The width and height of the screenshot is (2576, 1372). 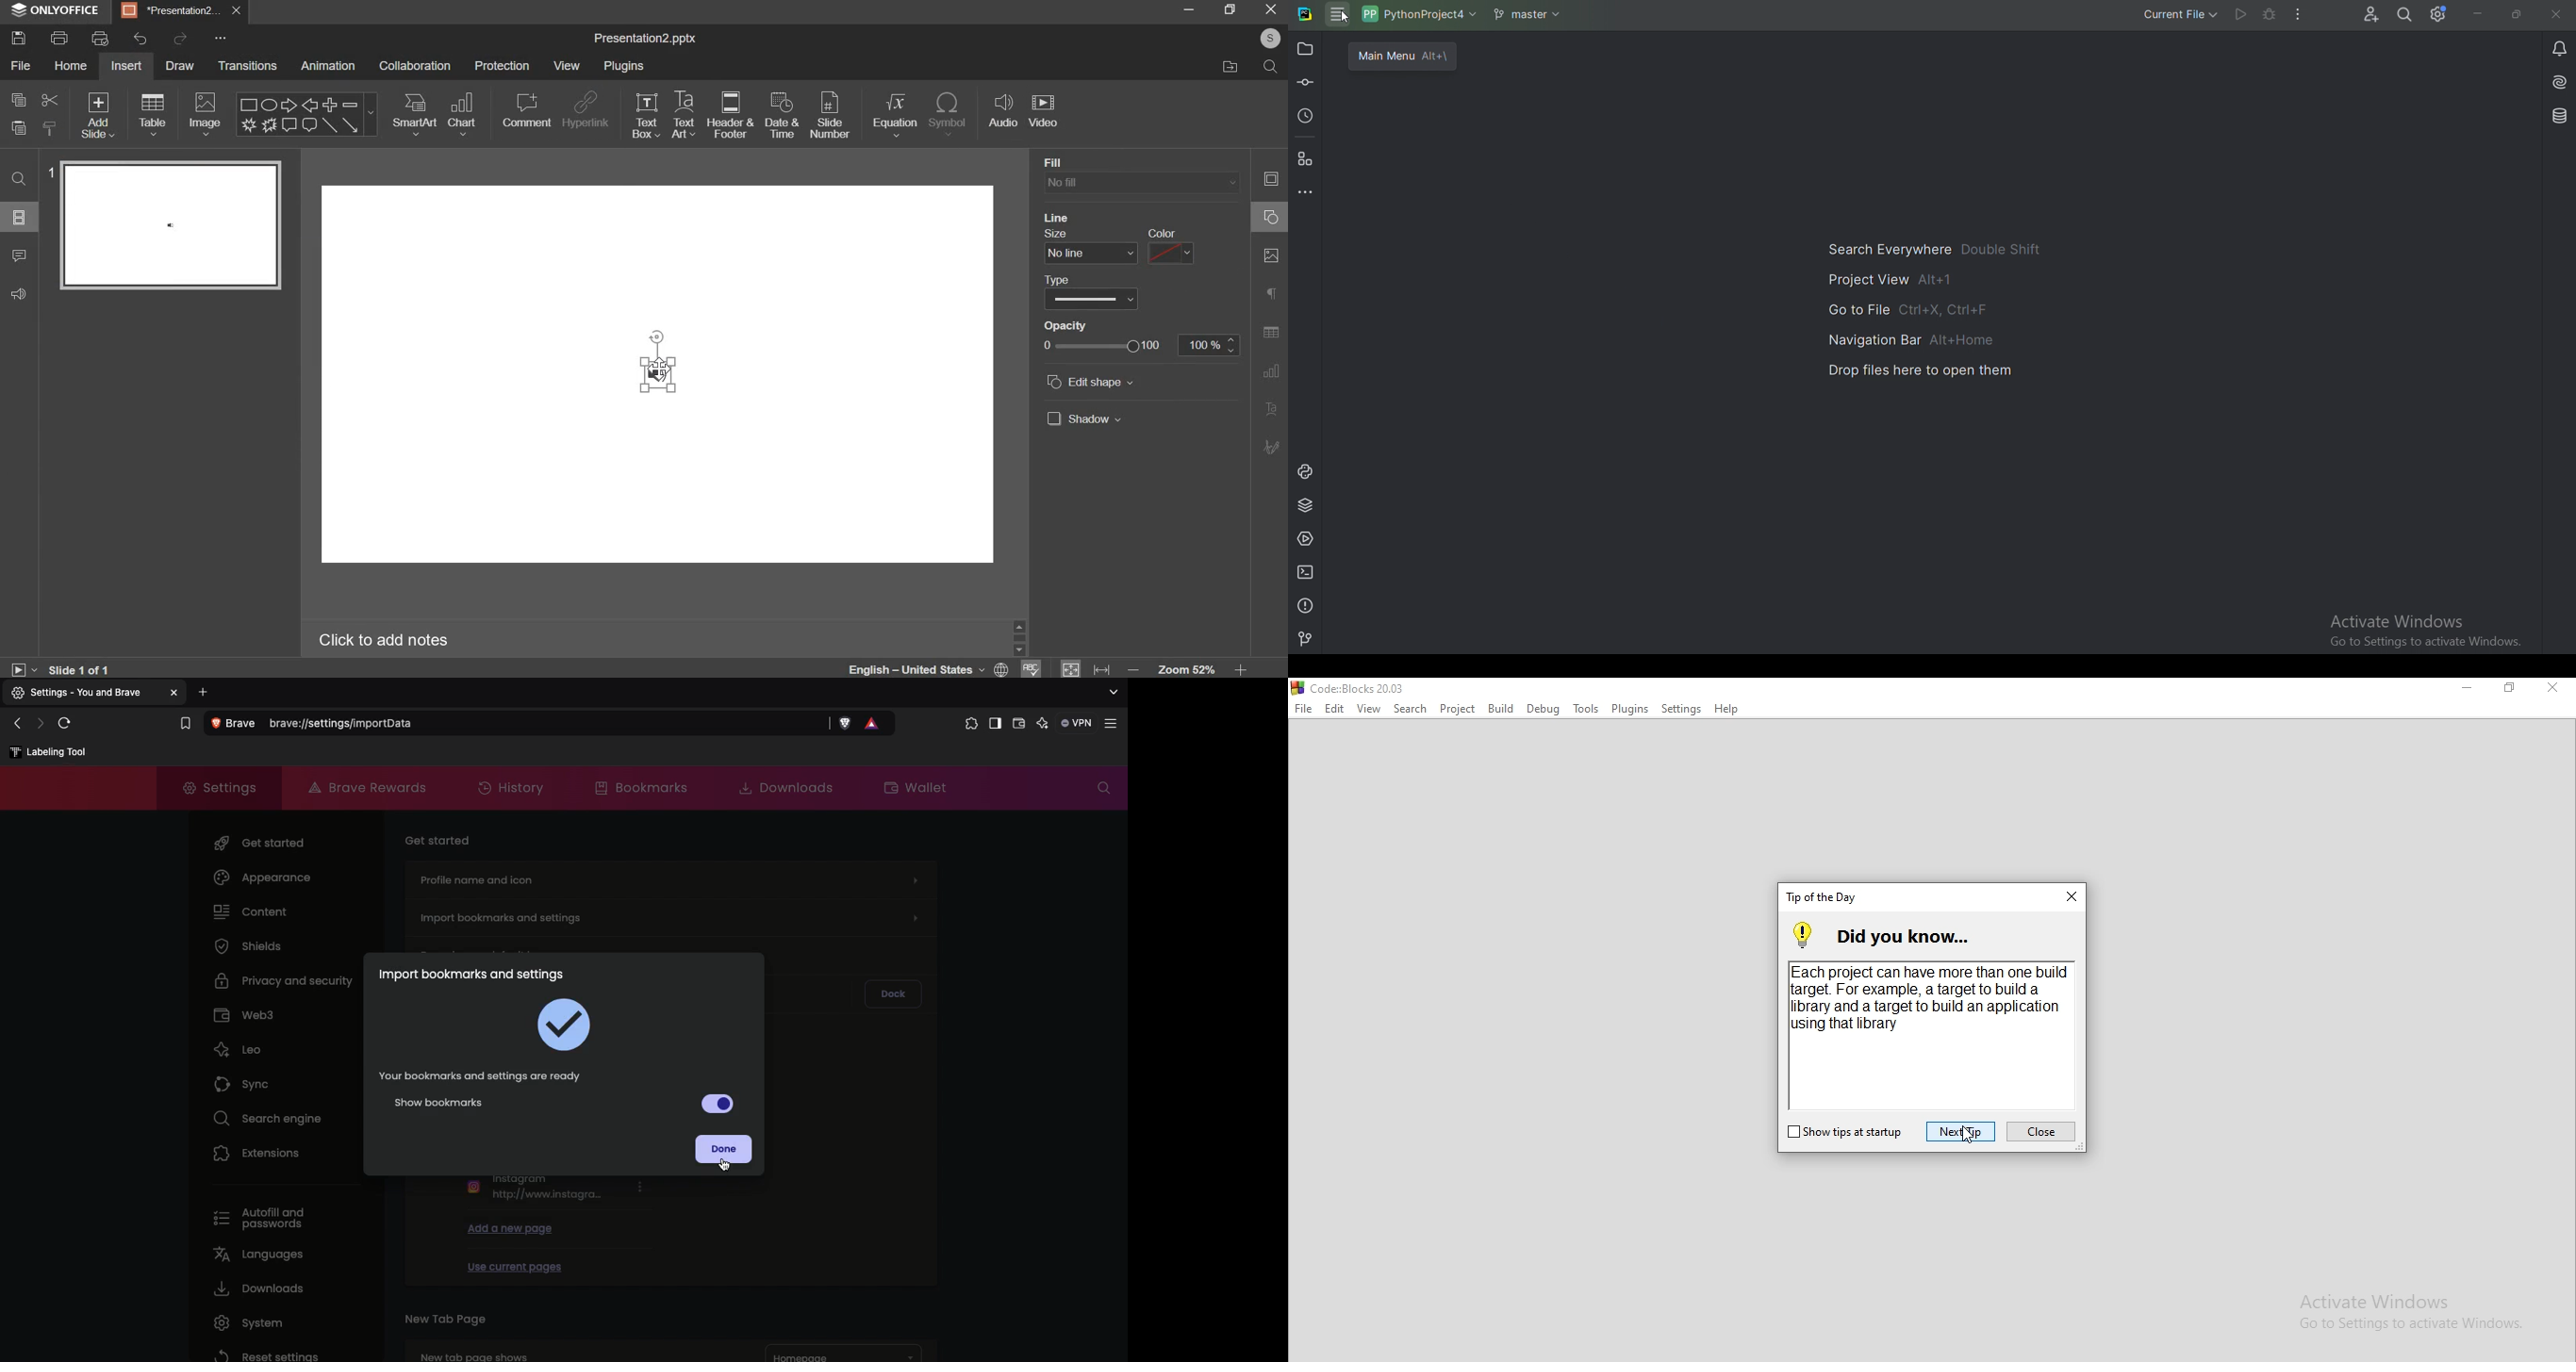 I want to click on increase zoom, so click(x=1241, y=668).